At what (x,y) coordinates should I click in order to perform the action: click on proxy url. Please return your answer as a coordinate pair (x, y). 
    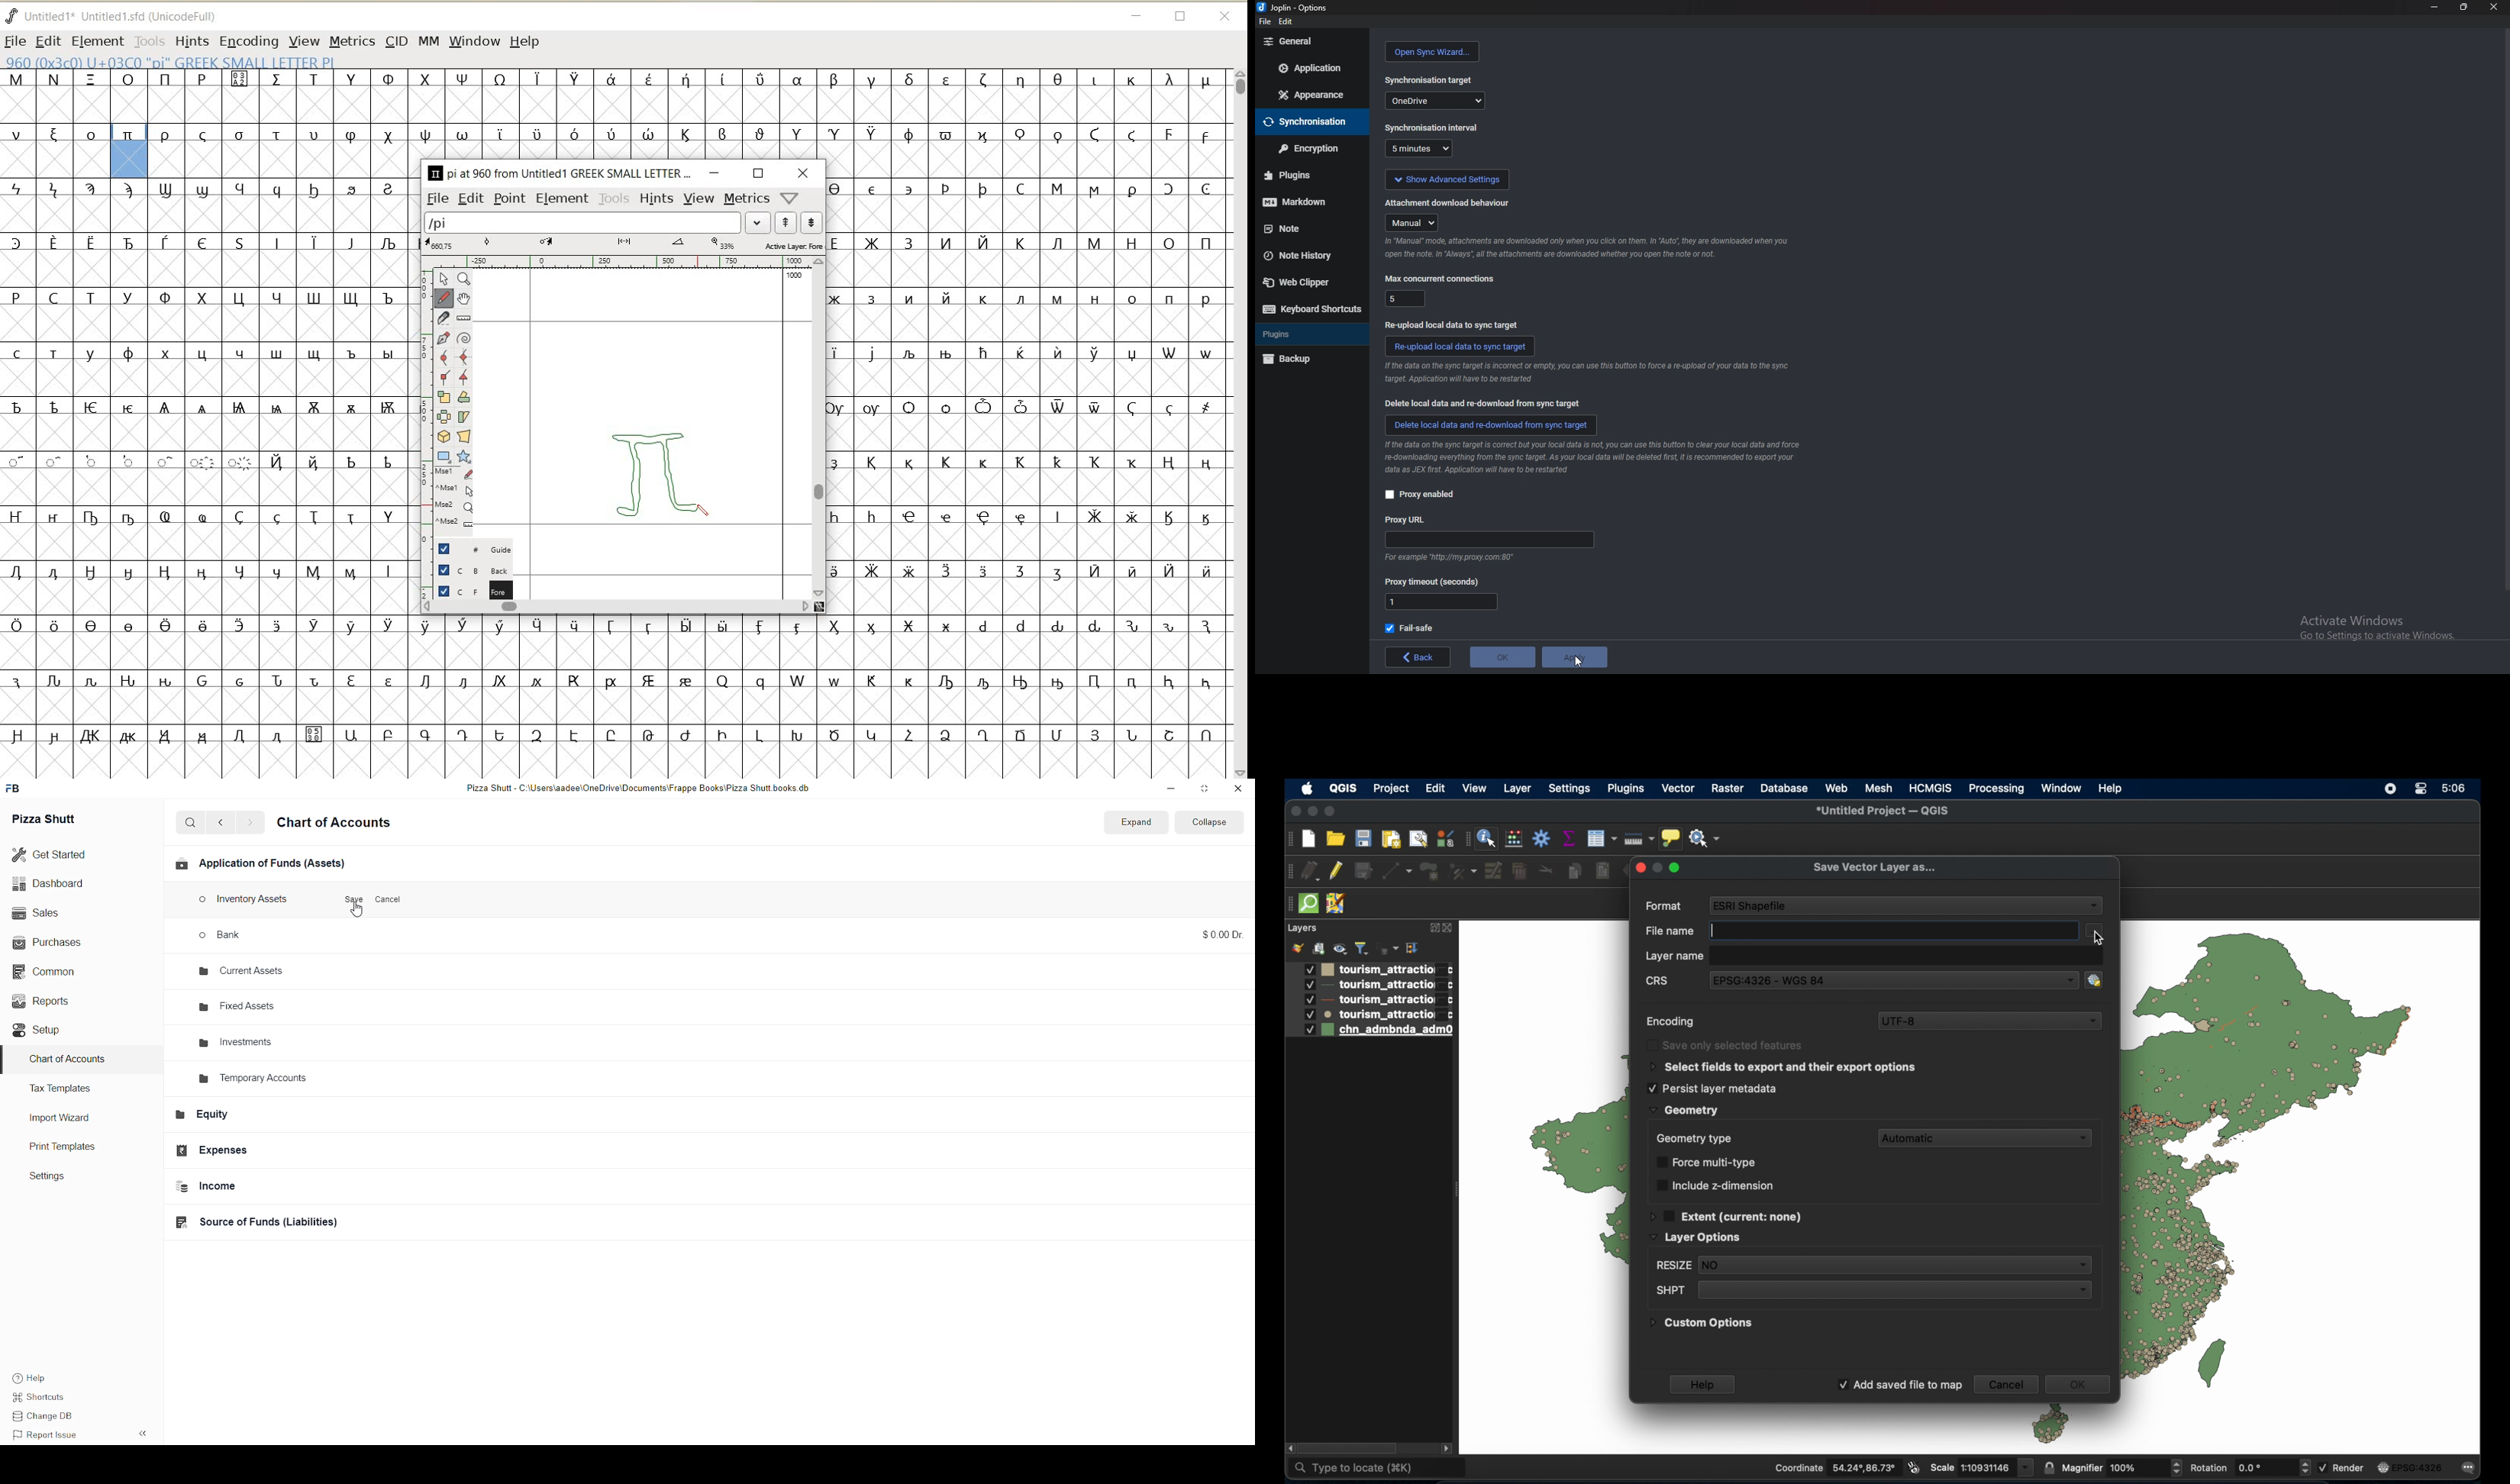
    Looking at the image, I should click on (1406, 521).